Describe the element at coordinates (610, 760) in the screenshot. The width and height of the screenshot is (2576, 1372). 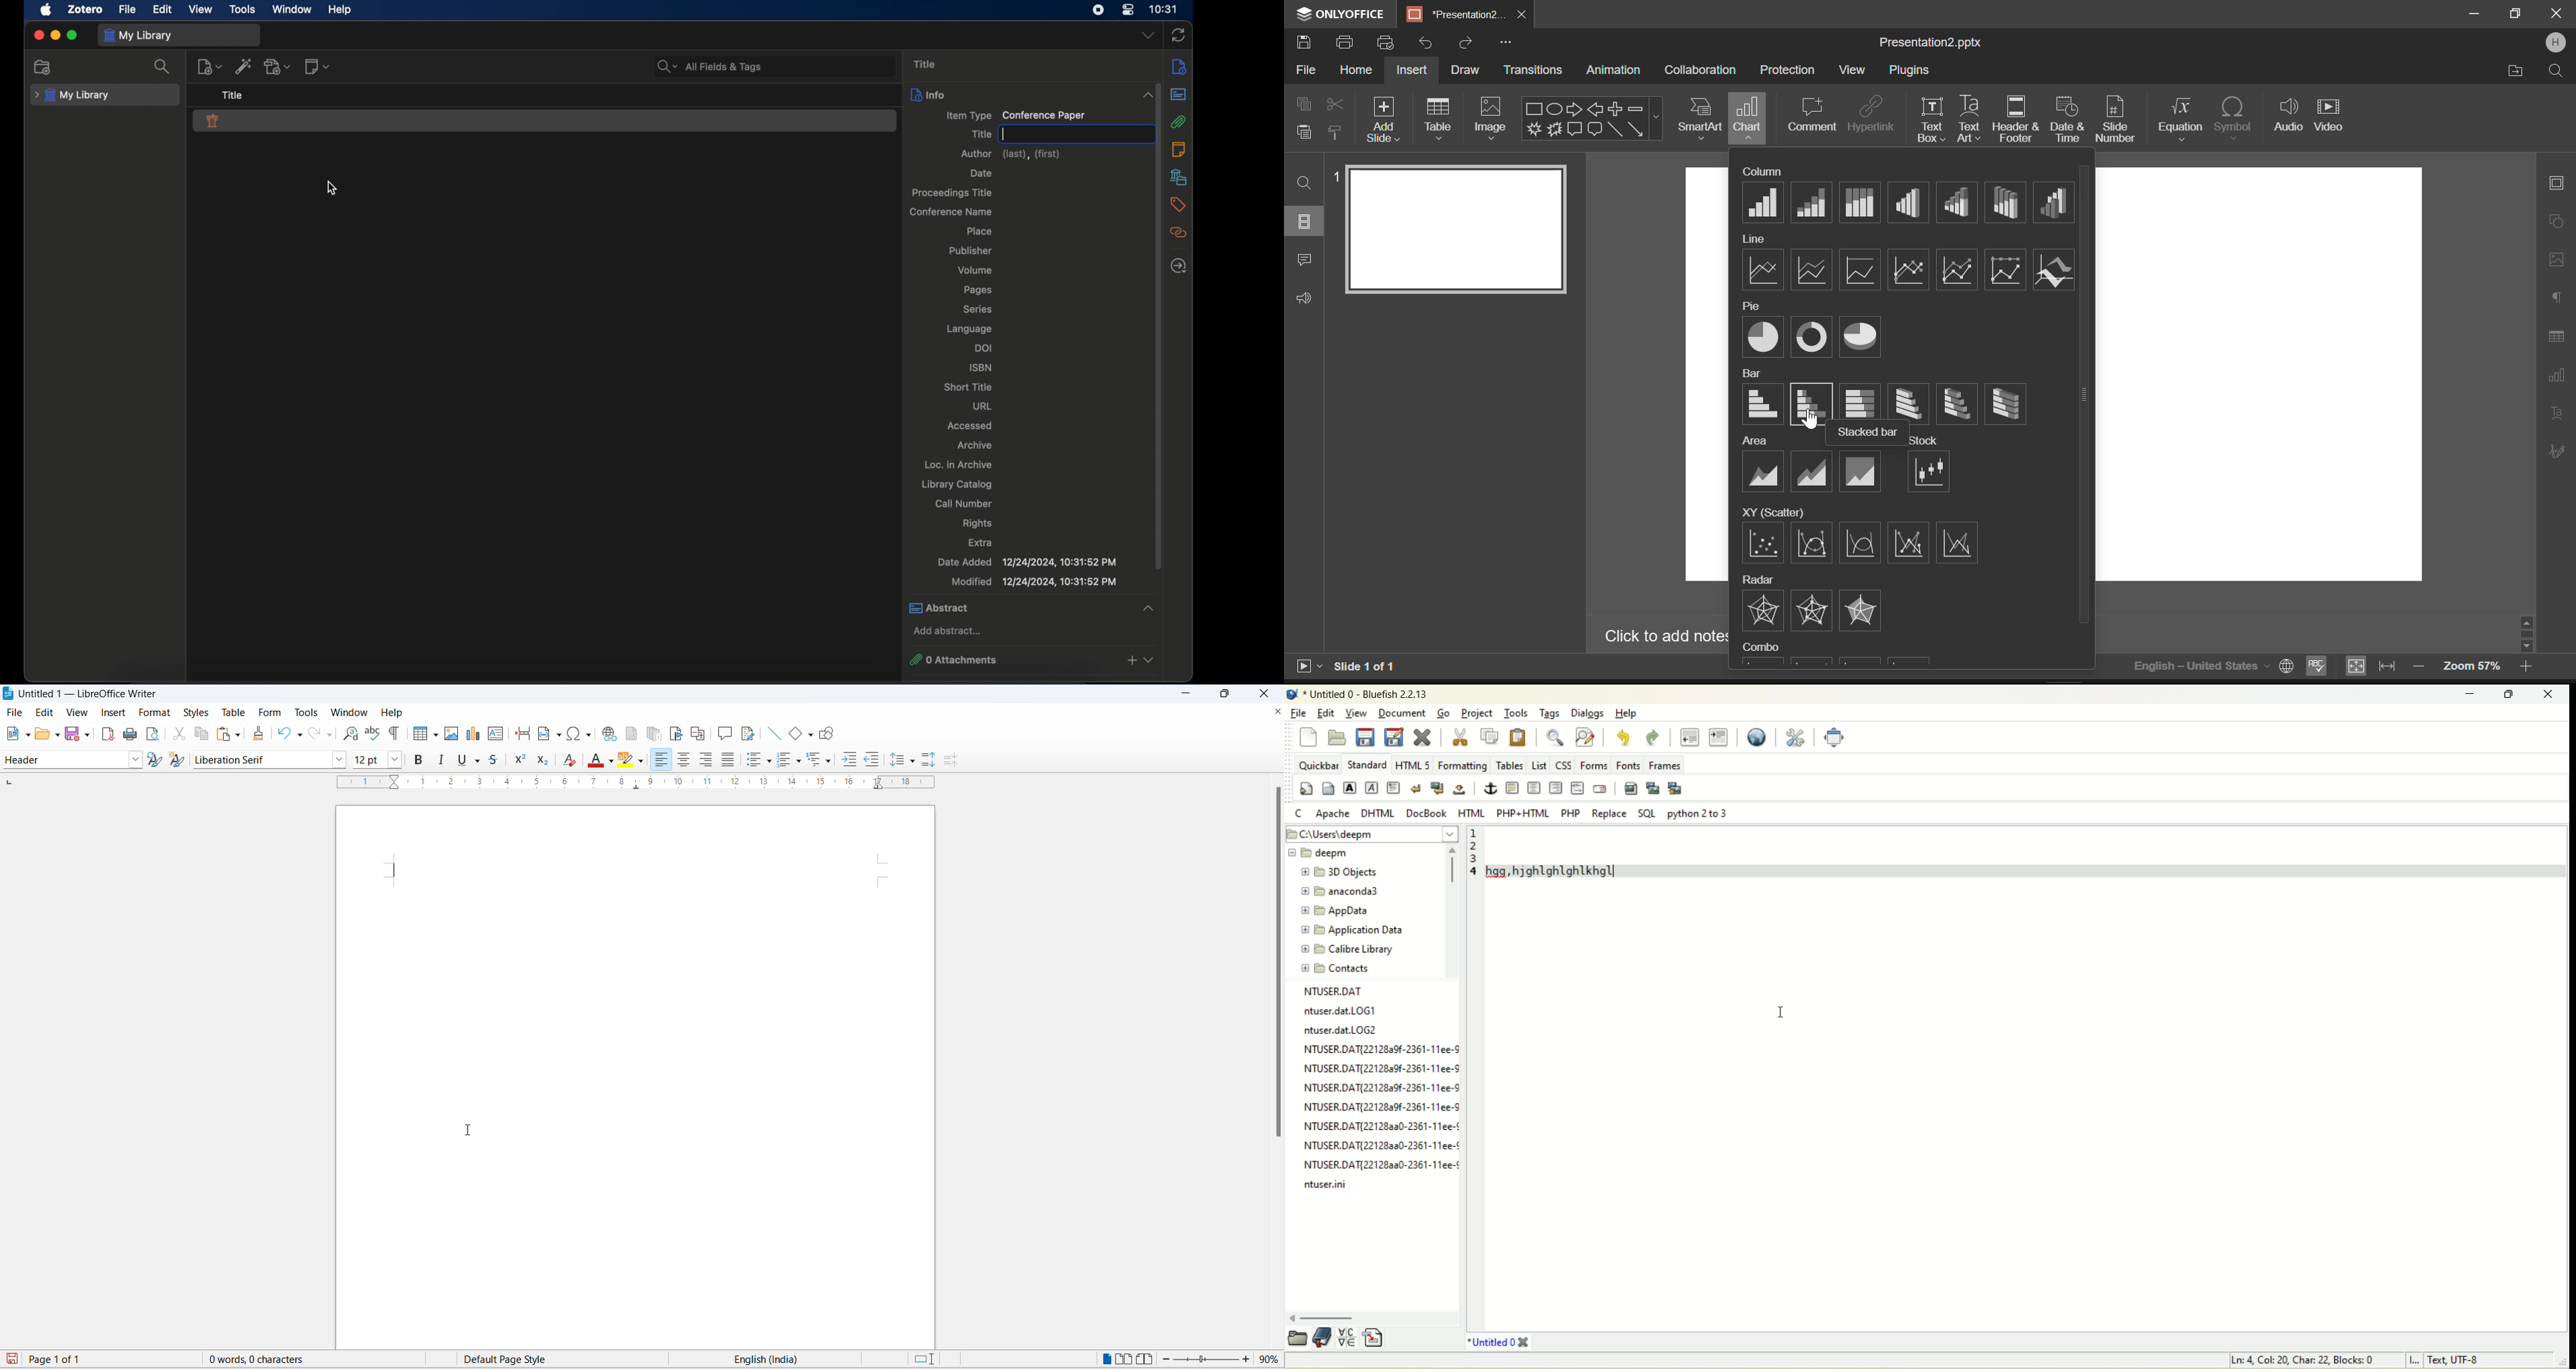
I see `font color options` at that location.